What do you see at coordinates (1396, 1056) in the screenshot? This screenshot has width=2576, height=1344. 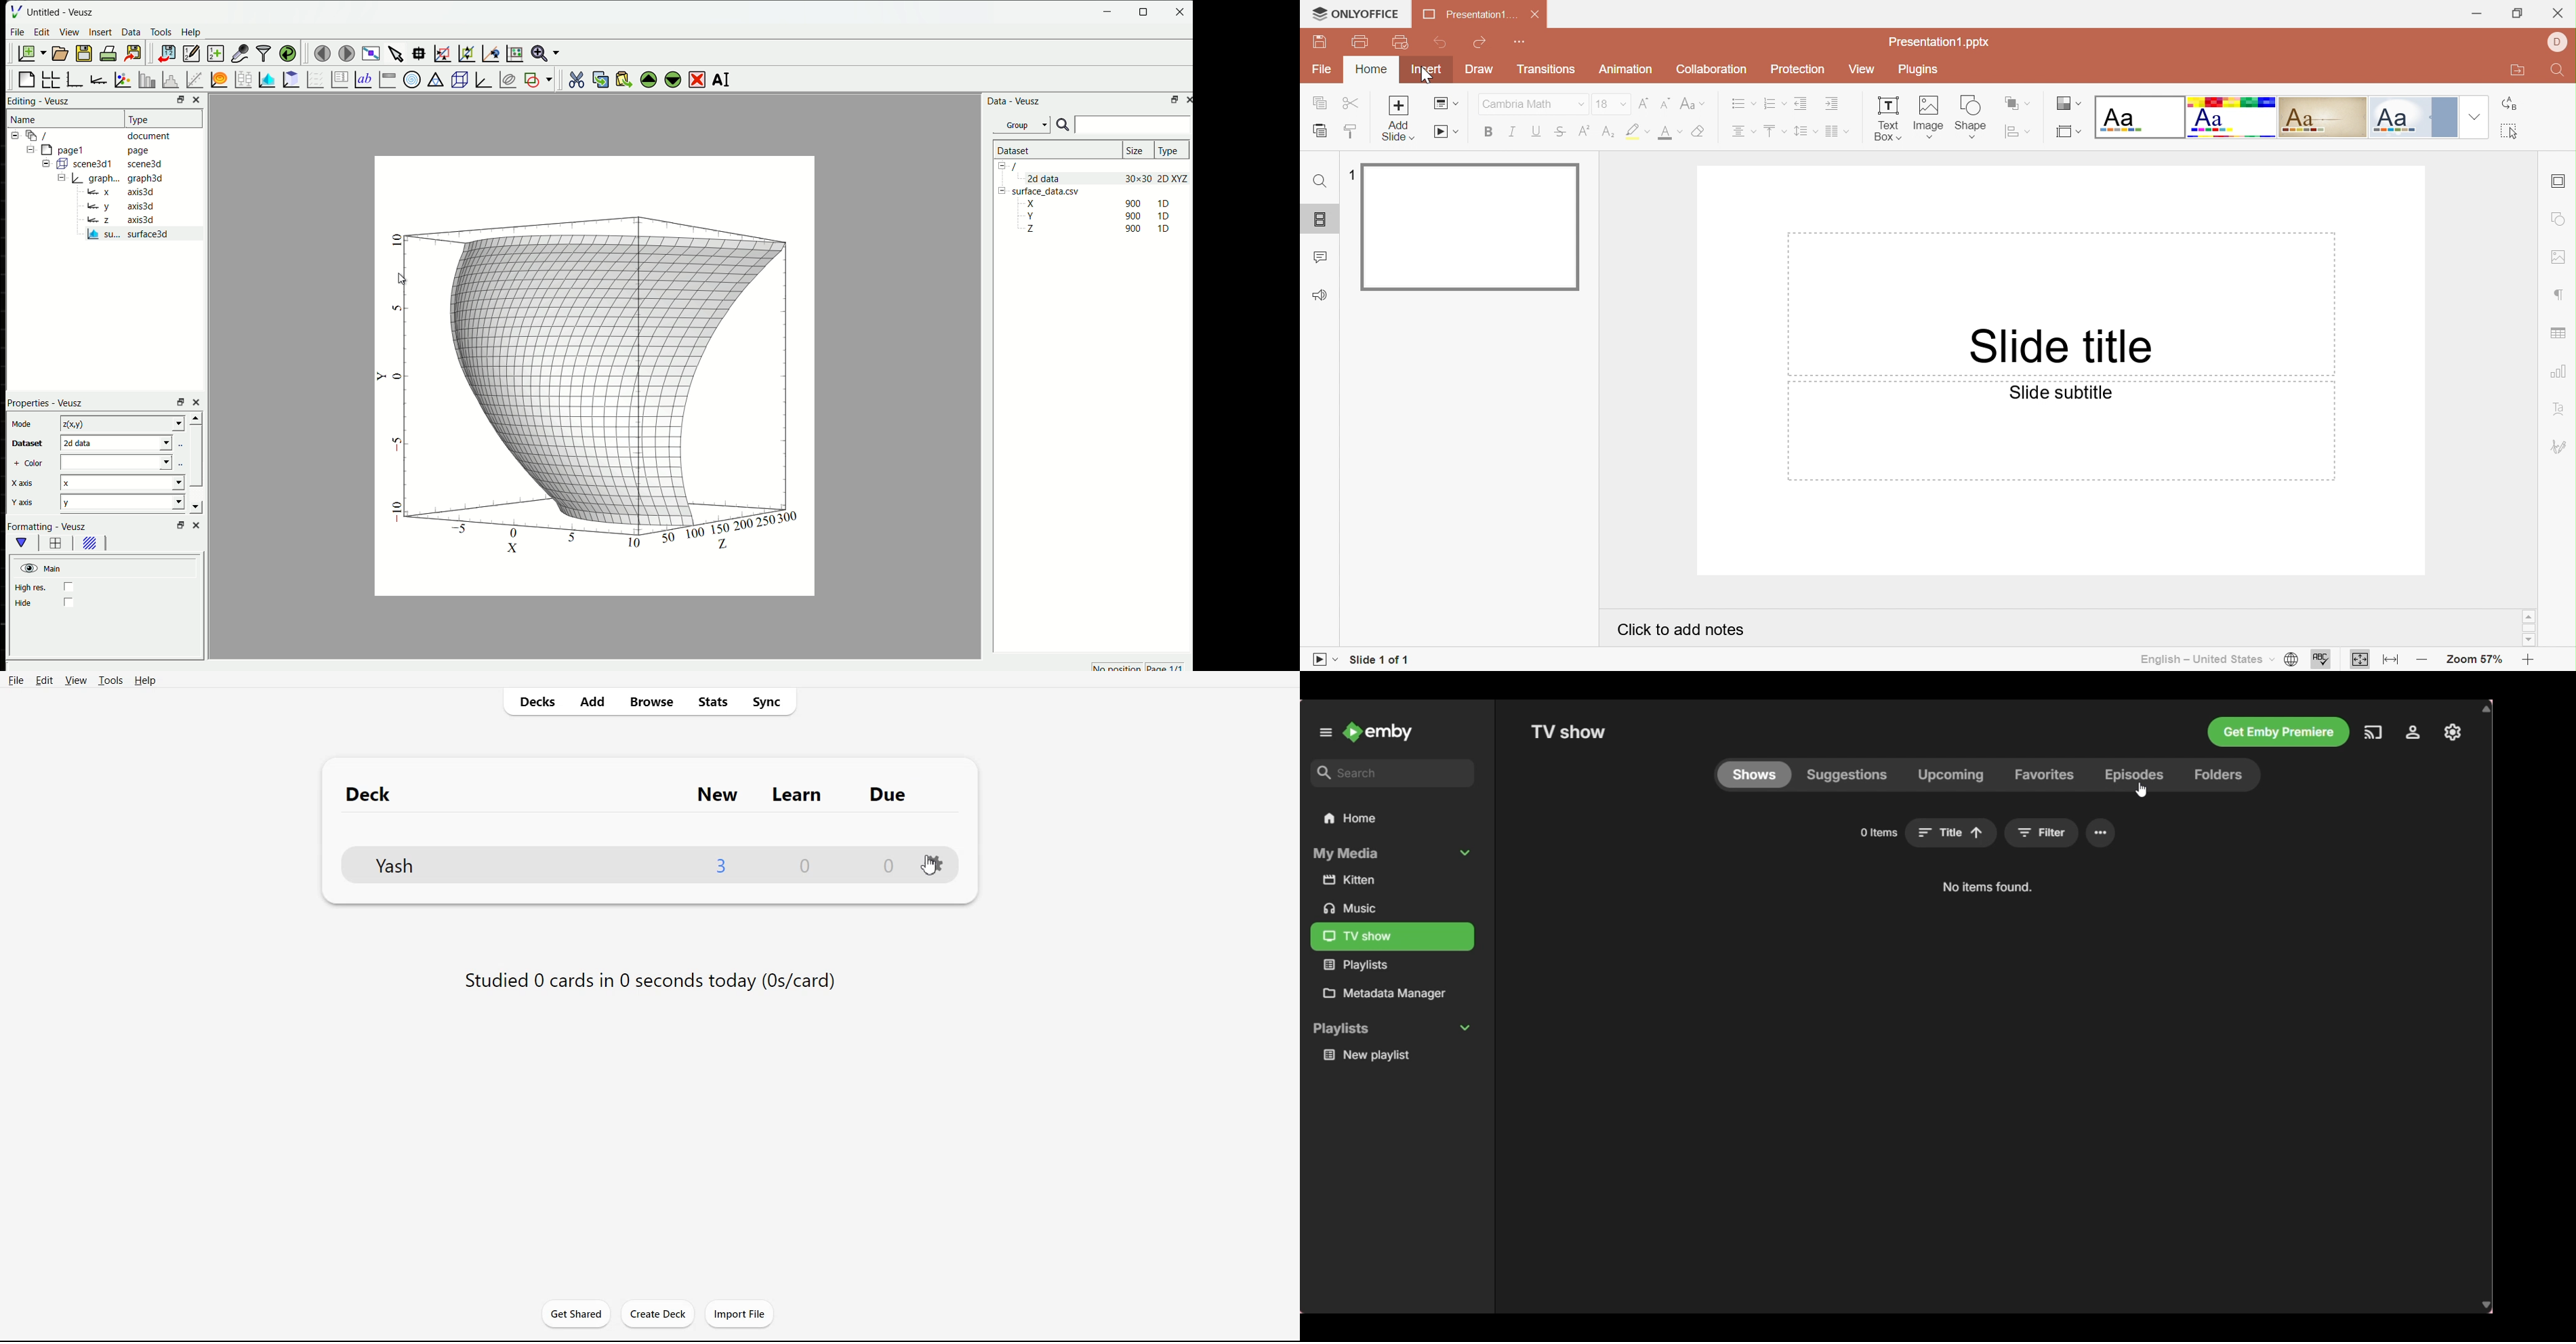 I see `Playlist under Playlists section` at bounding box center [1396, 1056].